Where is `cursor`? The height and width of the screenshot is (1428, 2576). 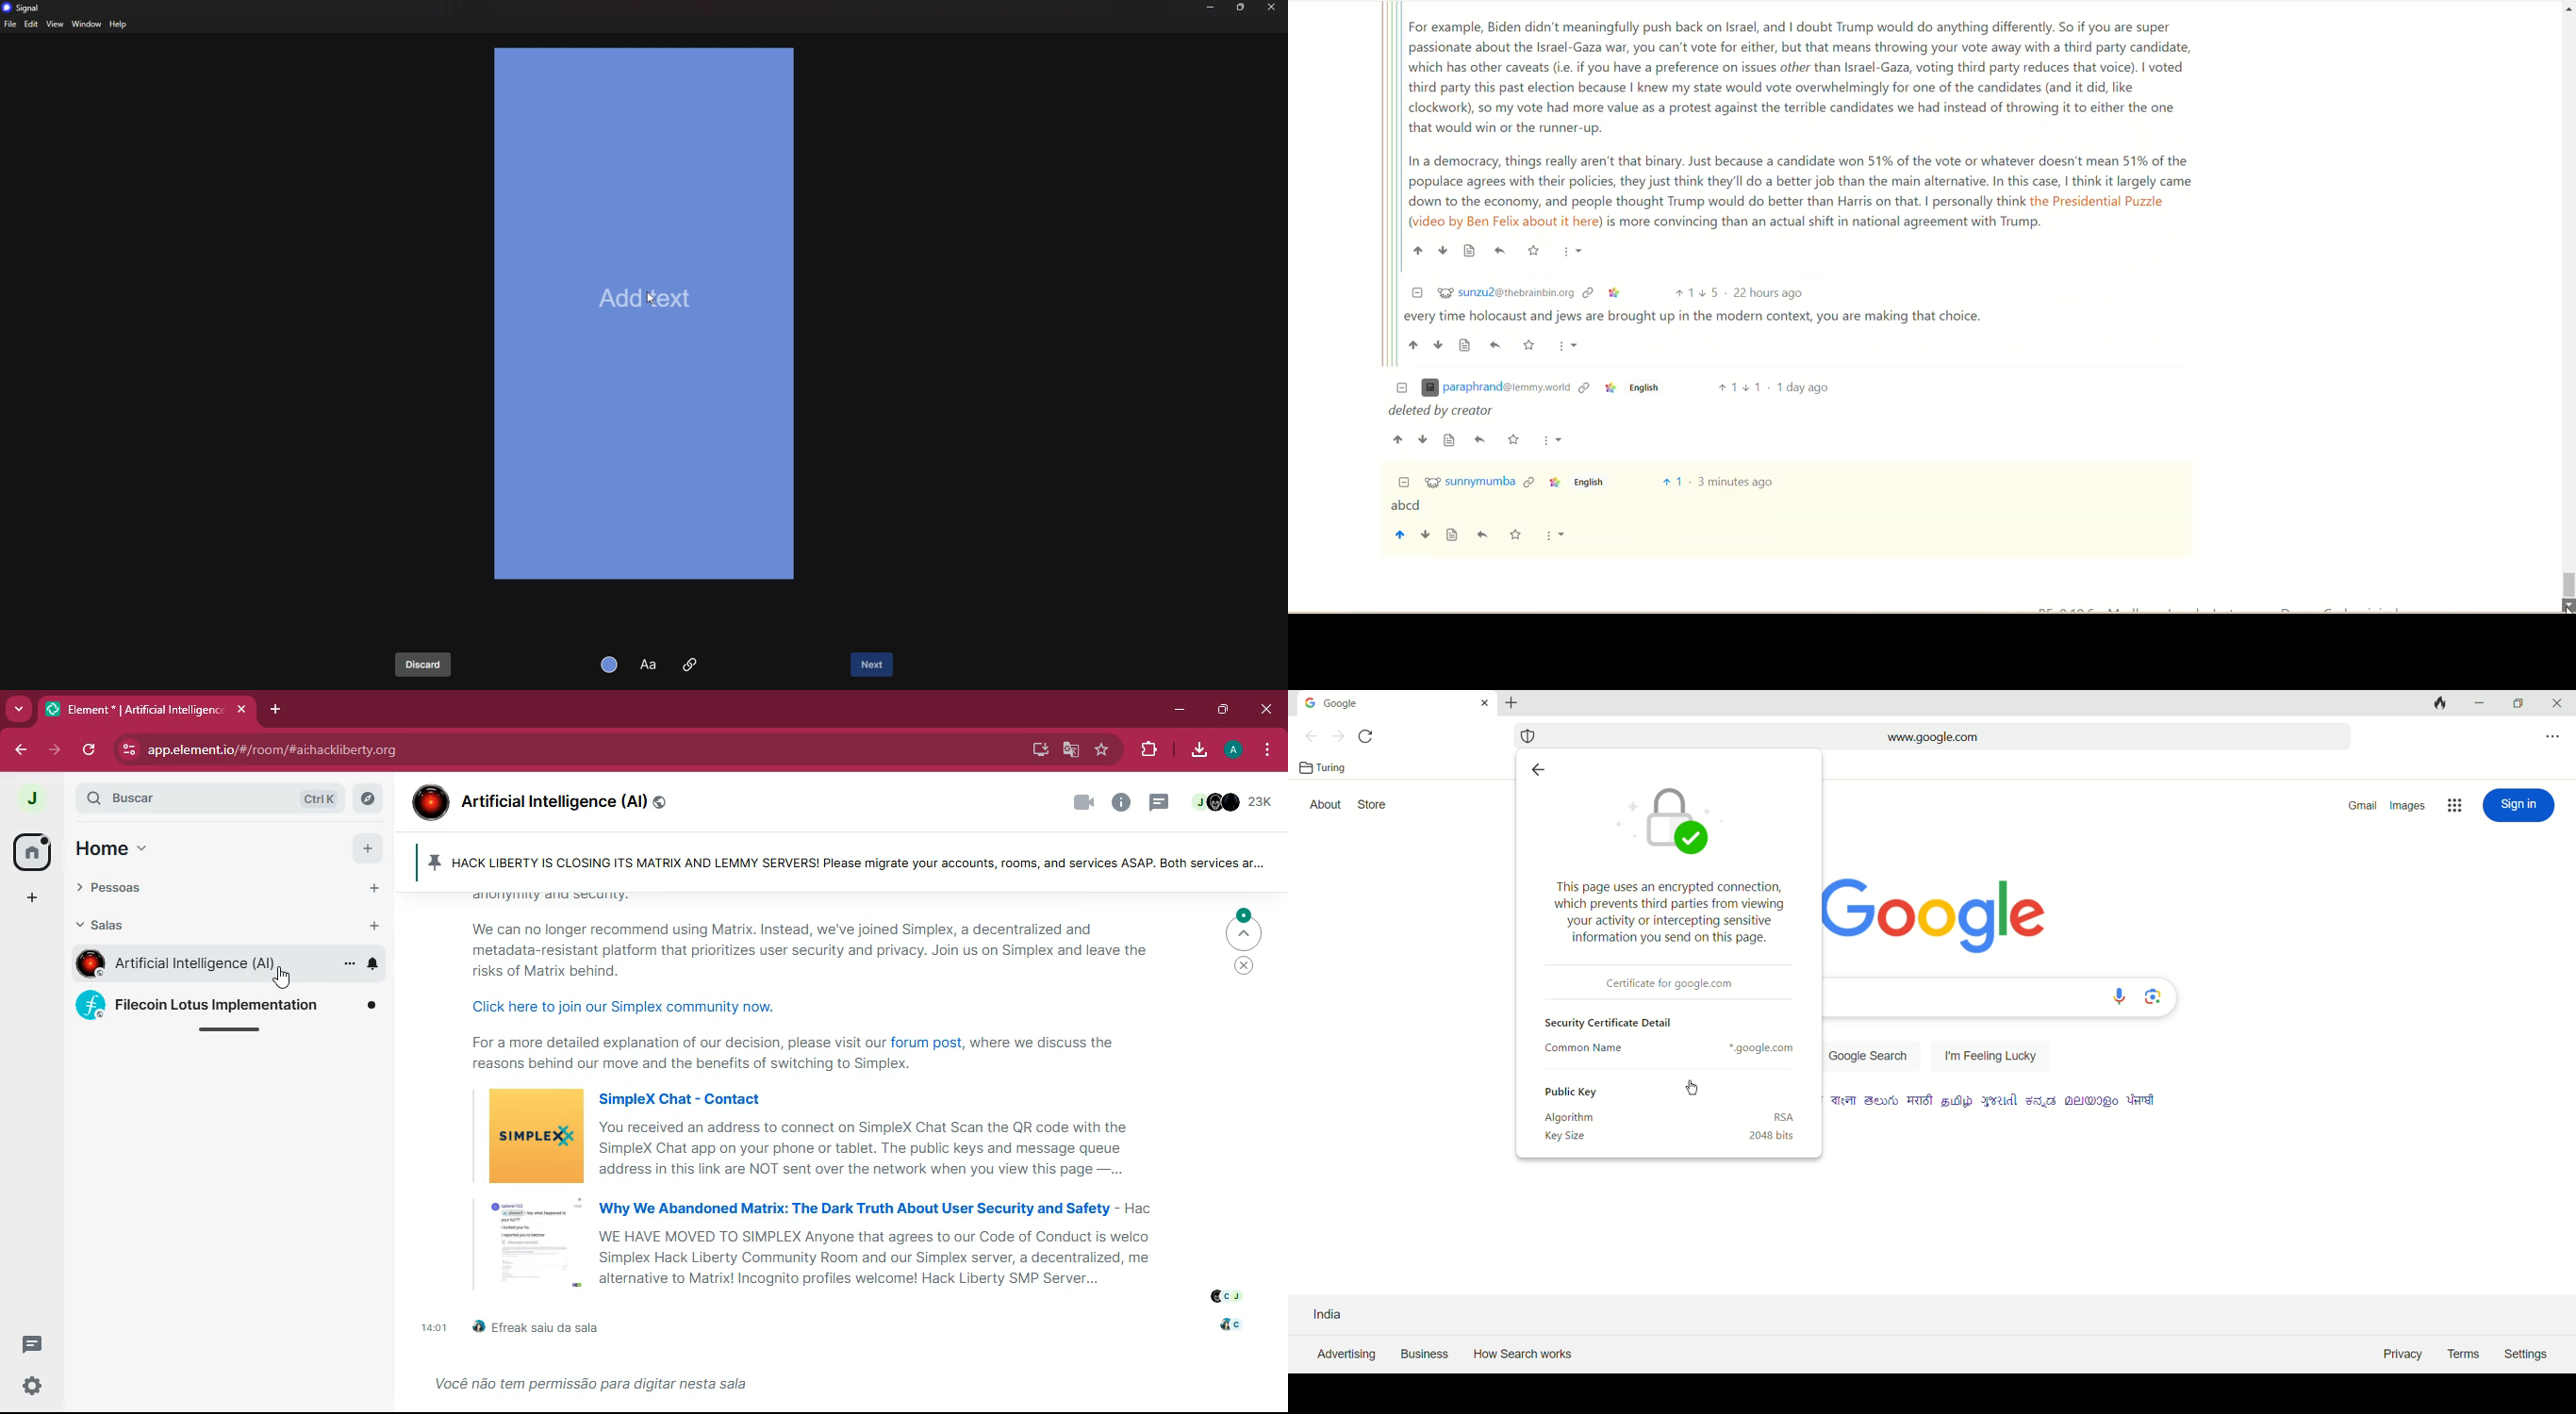 cursor is located at coordinates (653, 298).